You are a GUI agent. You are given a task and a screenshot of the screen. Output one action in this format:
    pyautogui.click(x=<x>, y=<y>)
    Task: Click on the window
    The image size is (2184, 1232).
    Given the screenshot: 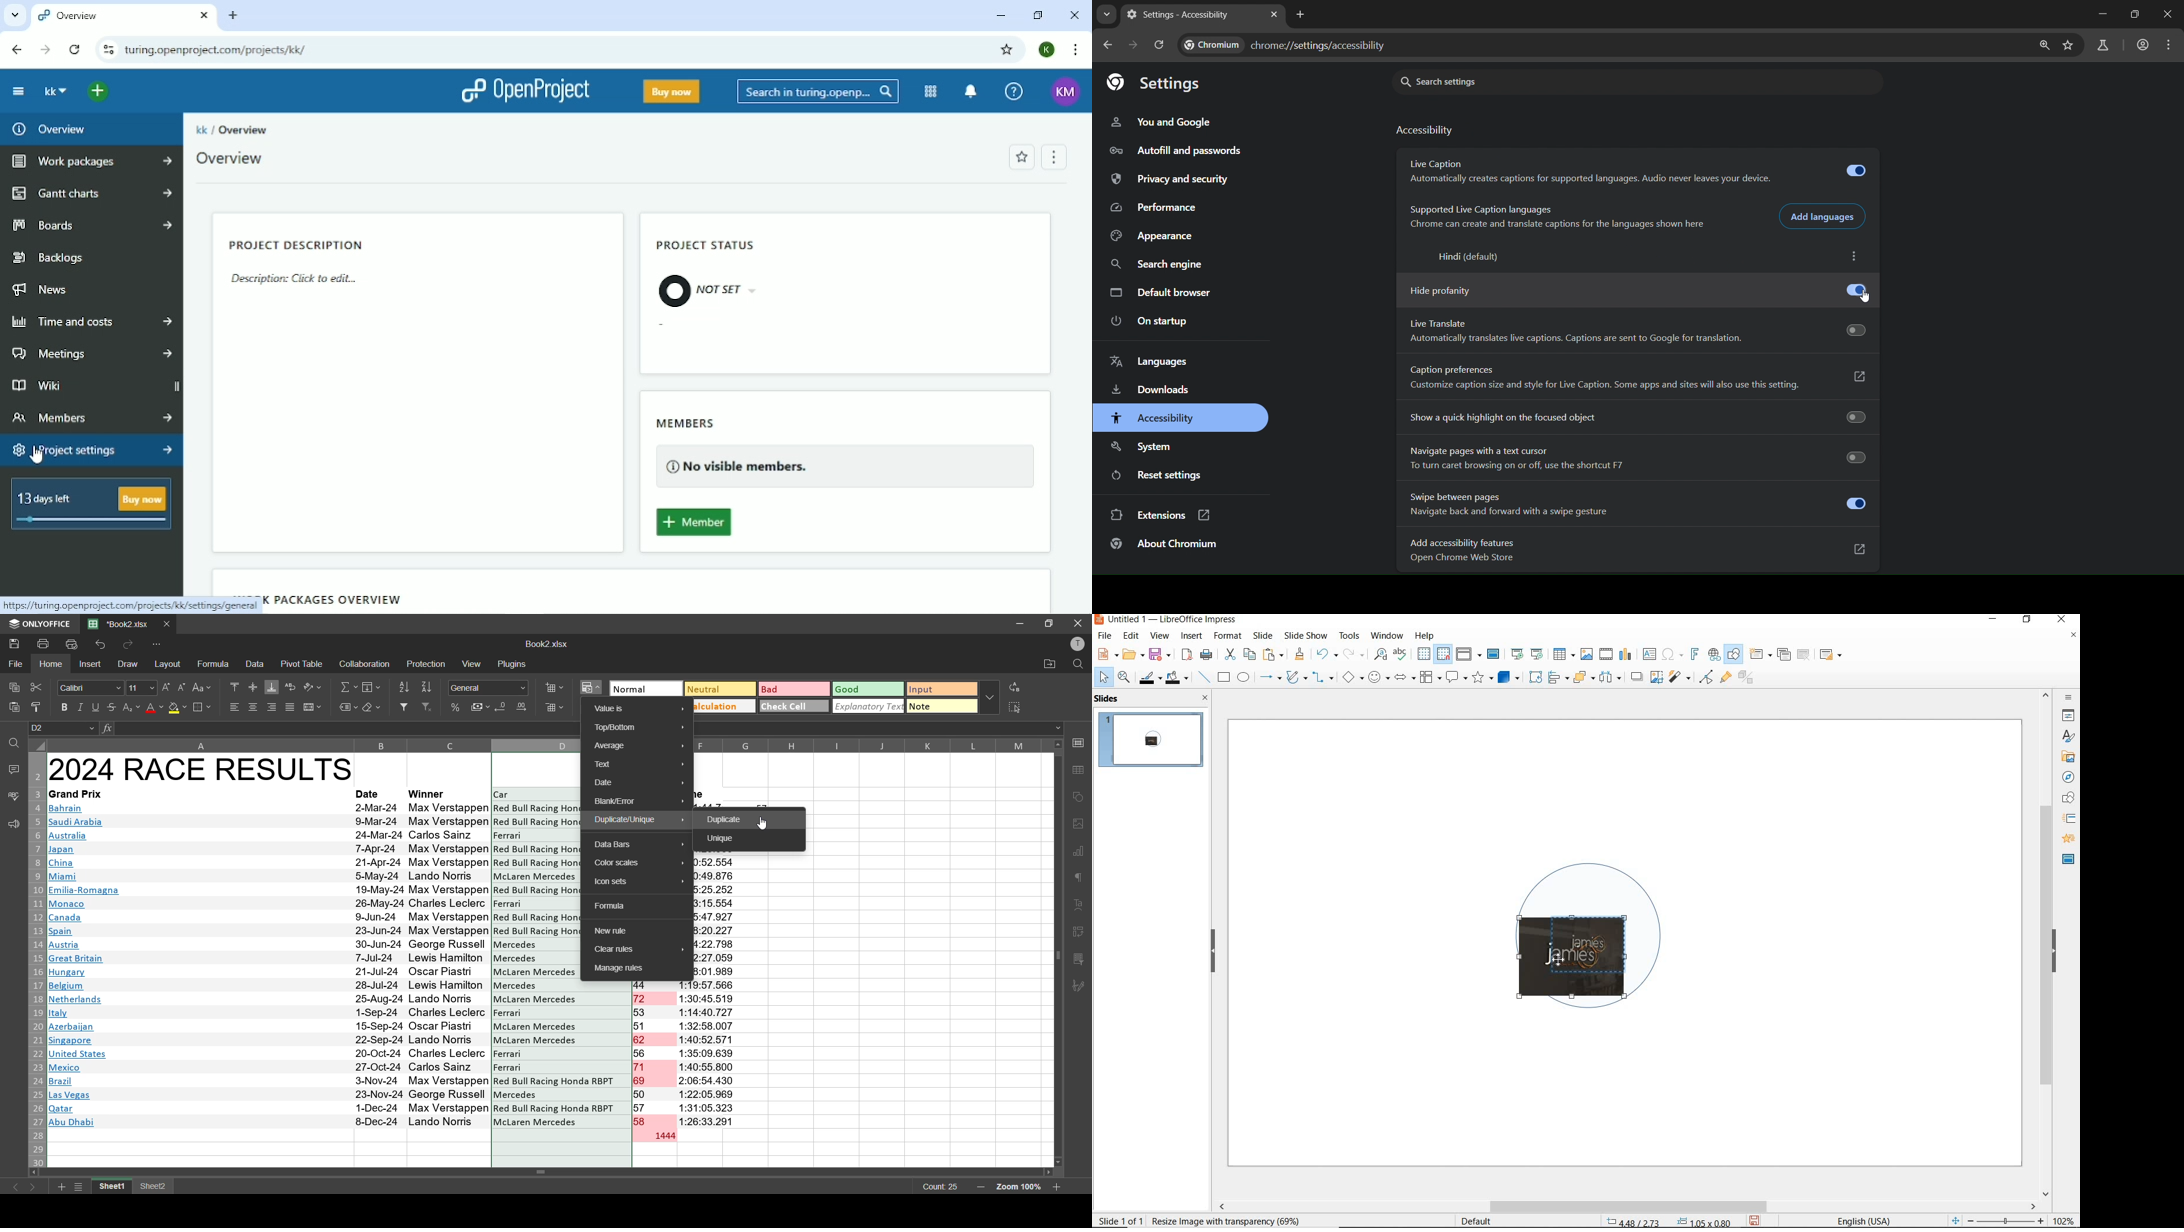 What is the action you would take?
    pyautogui.click(x=1387, y=635)
    